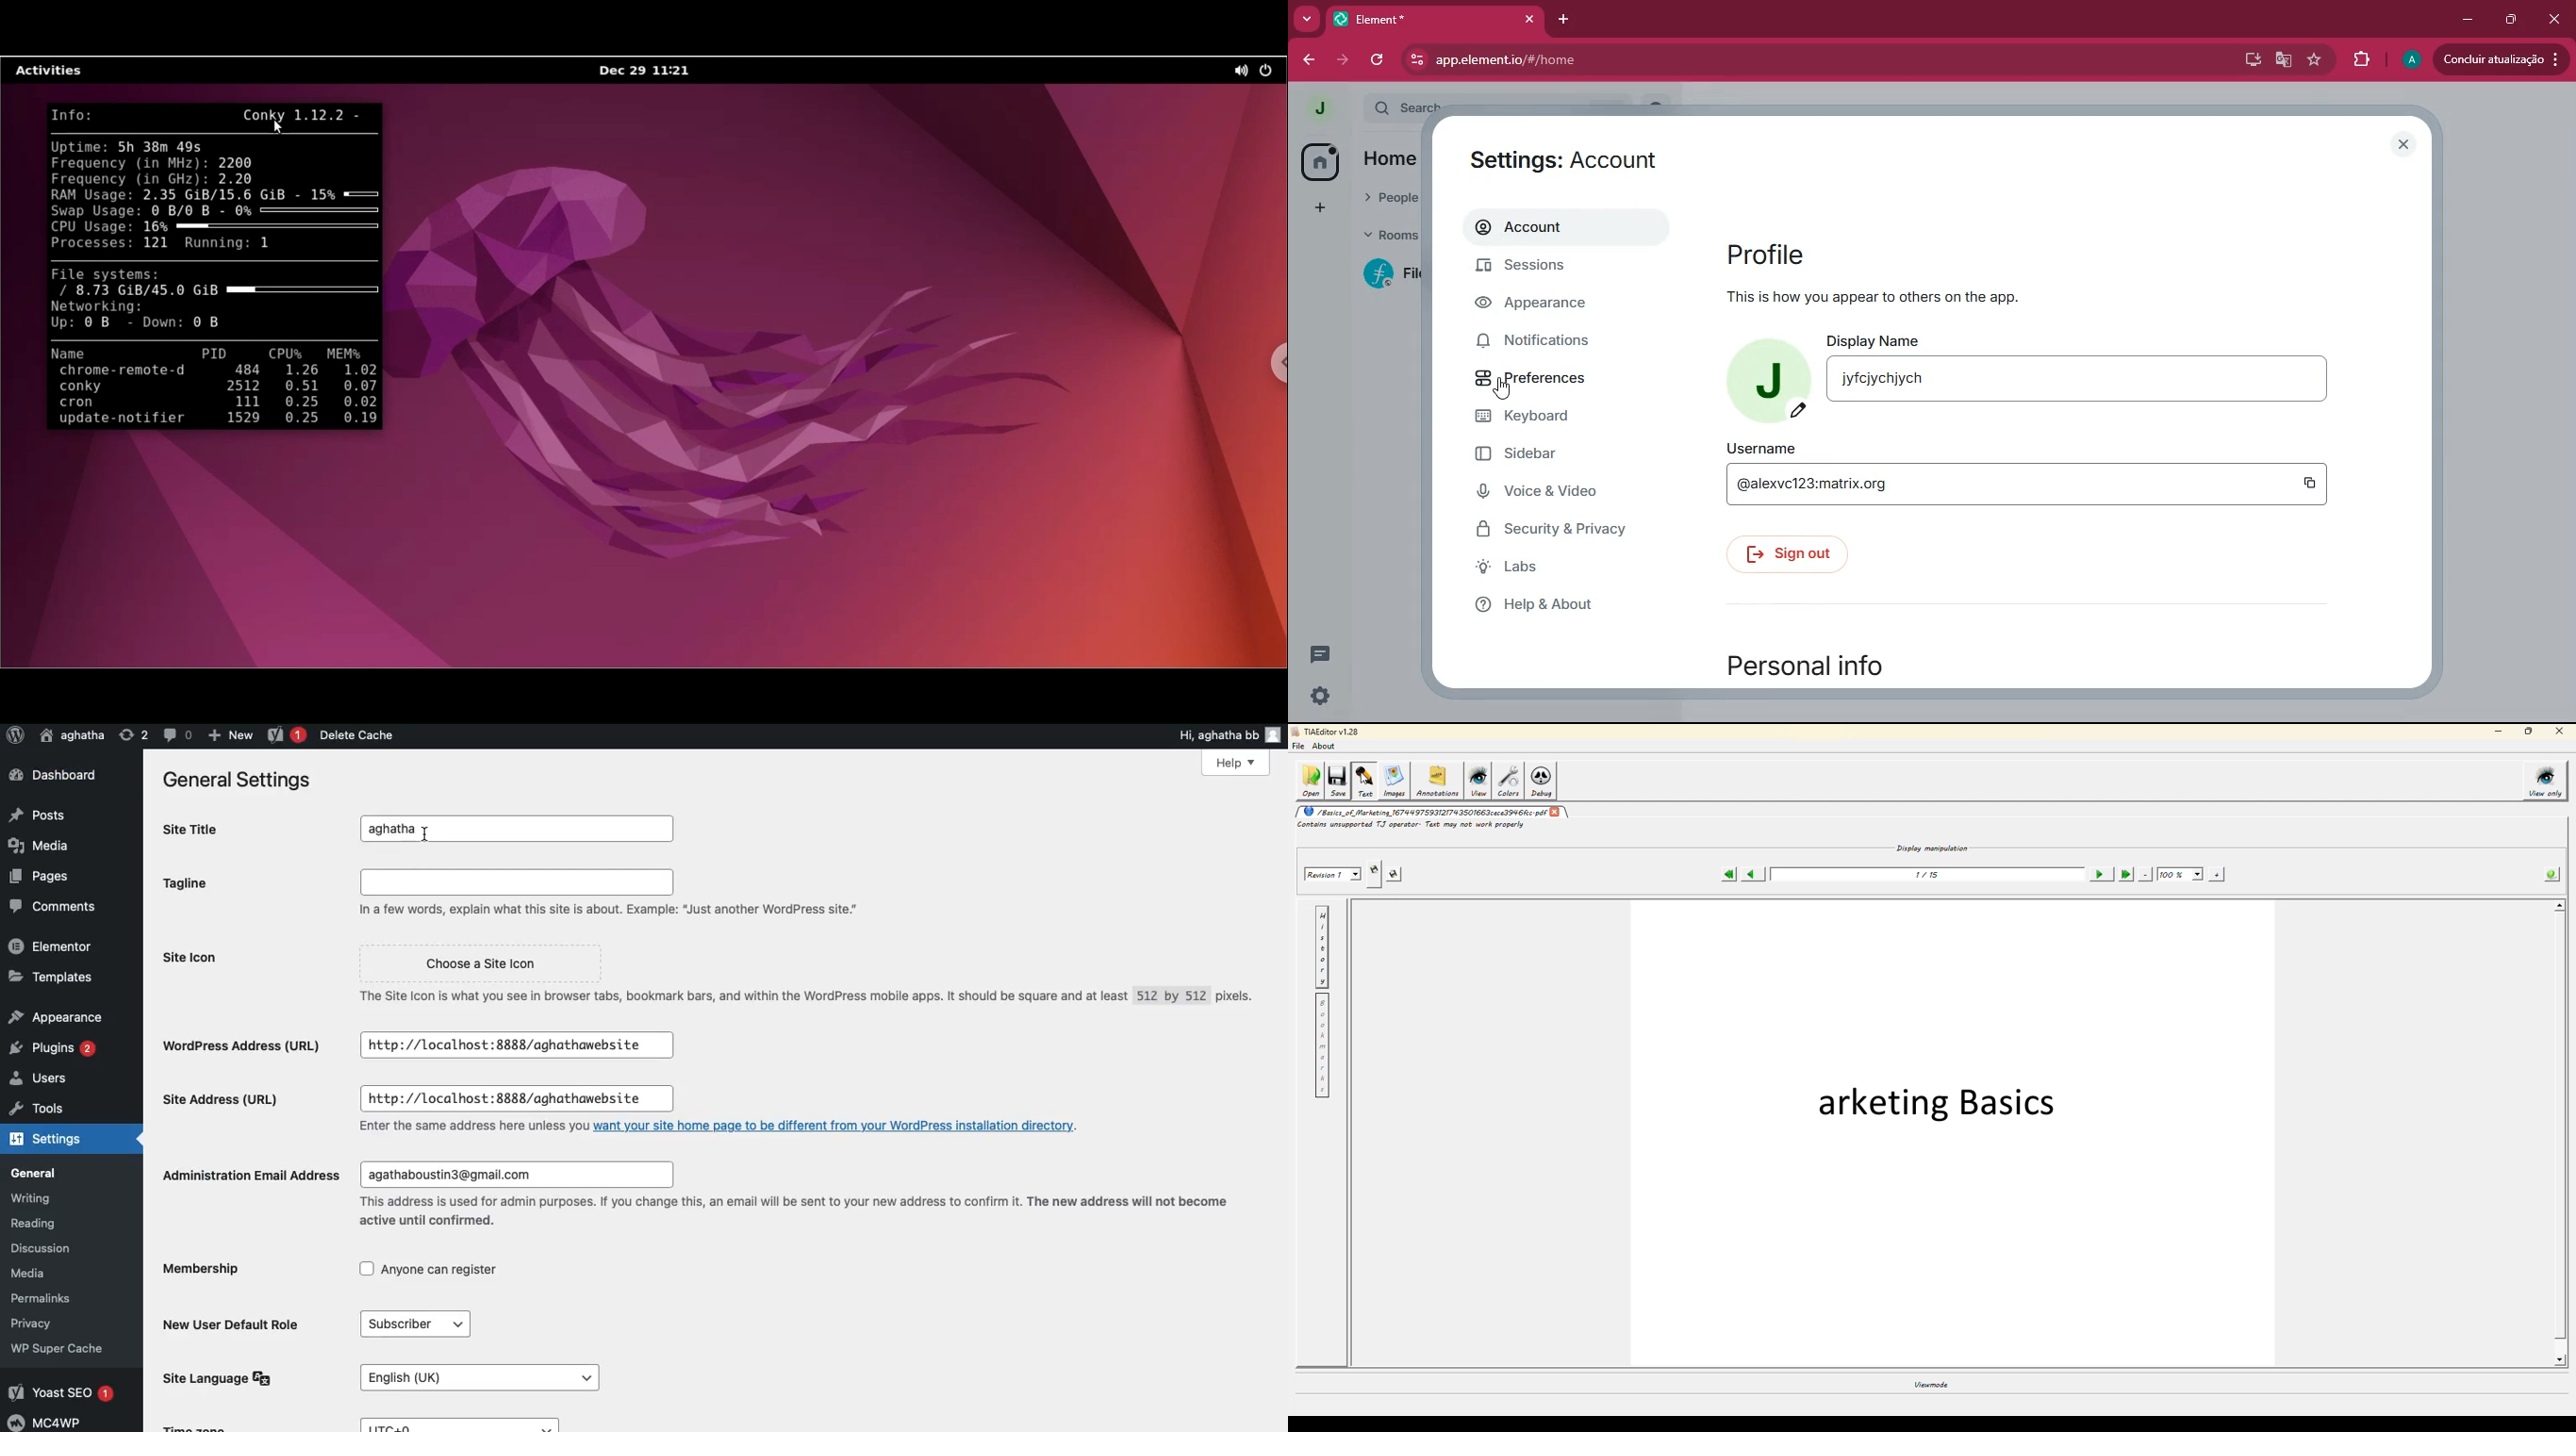 The height and width of the screenshot is (1456, 2576). I want to click on cursor, so click(1507, 392).